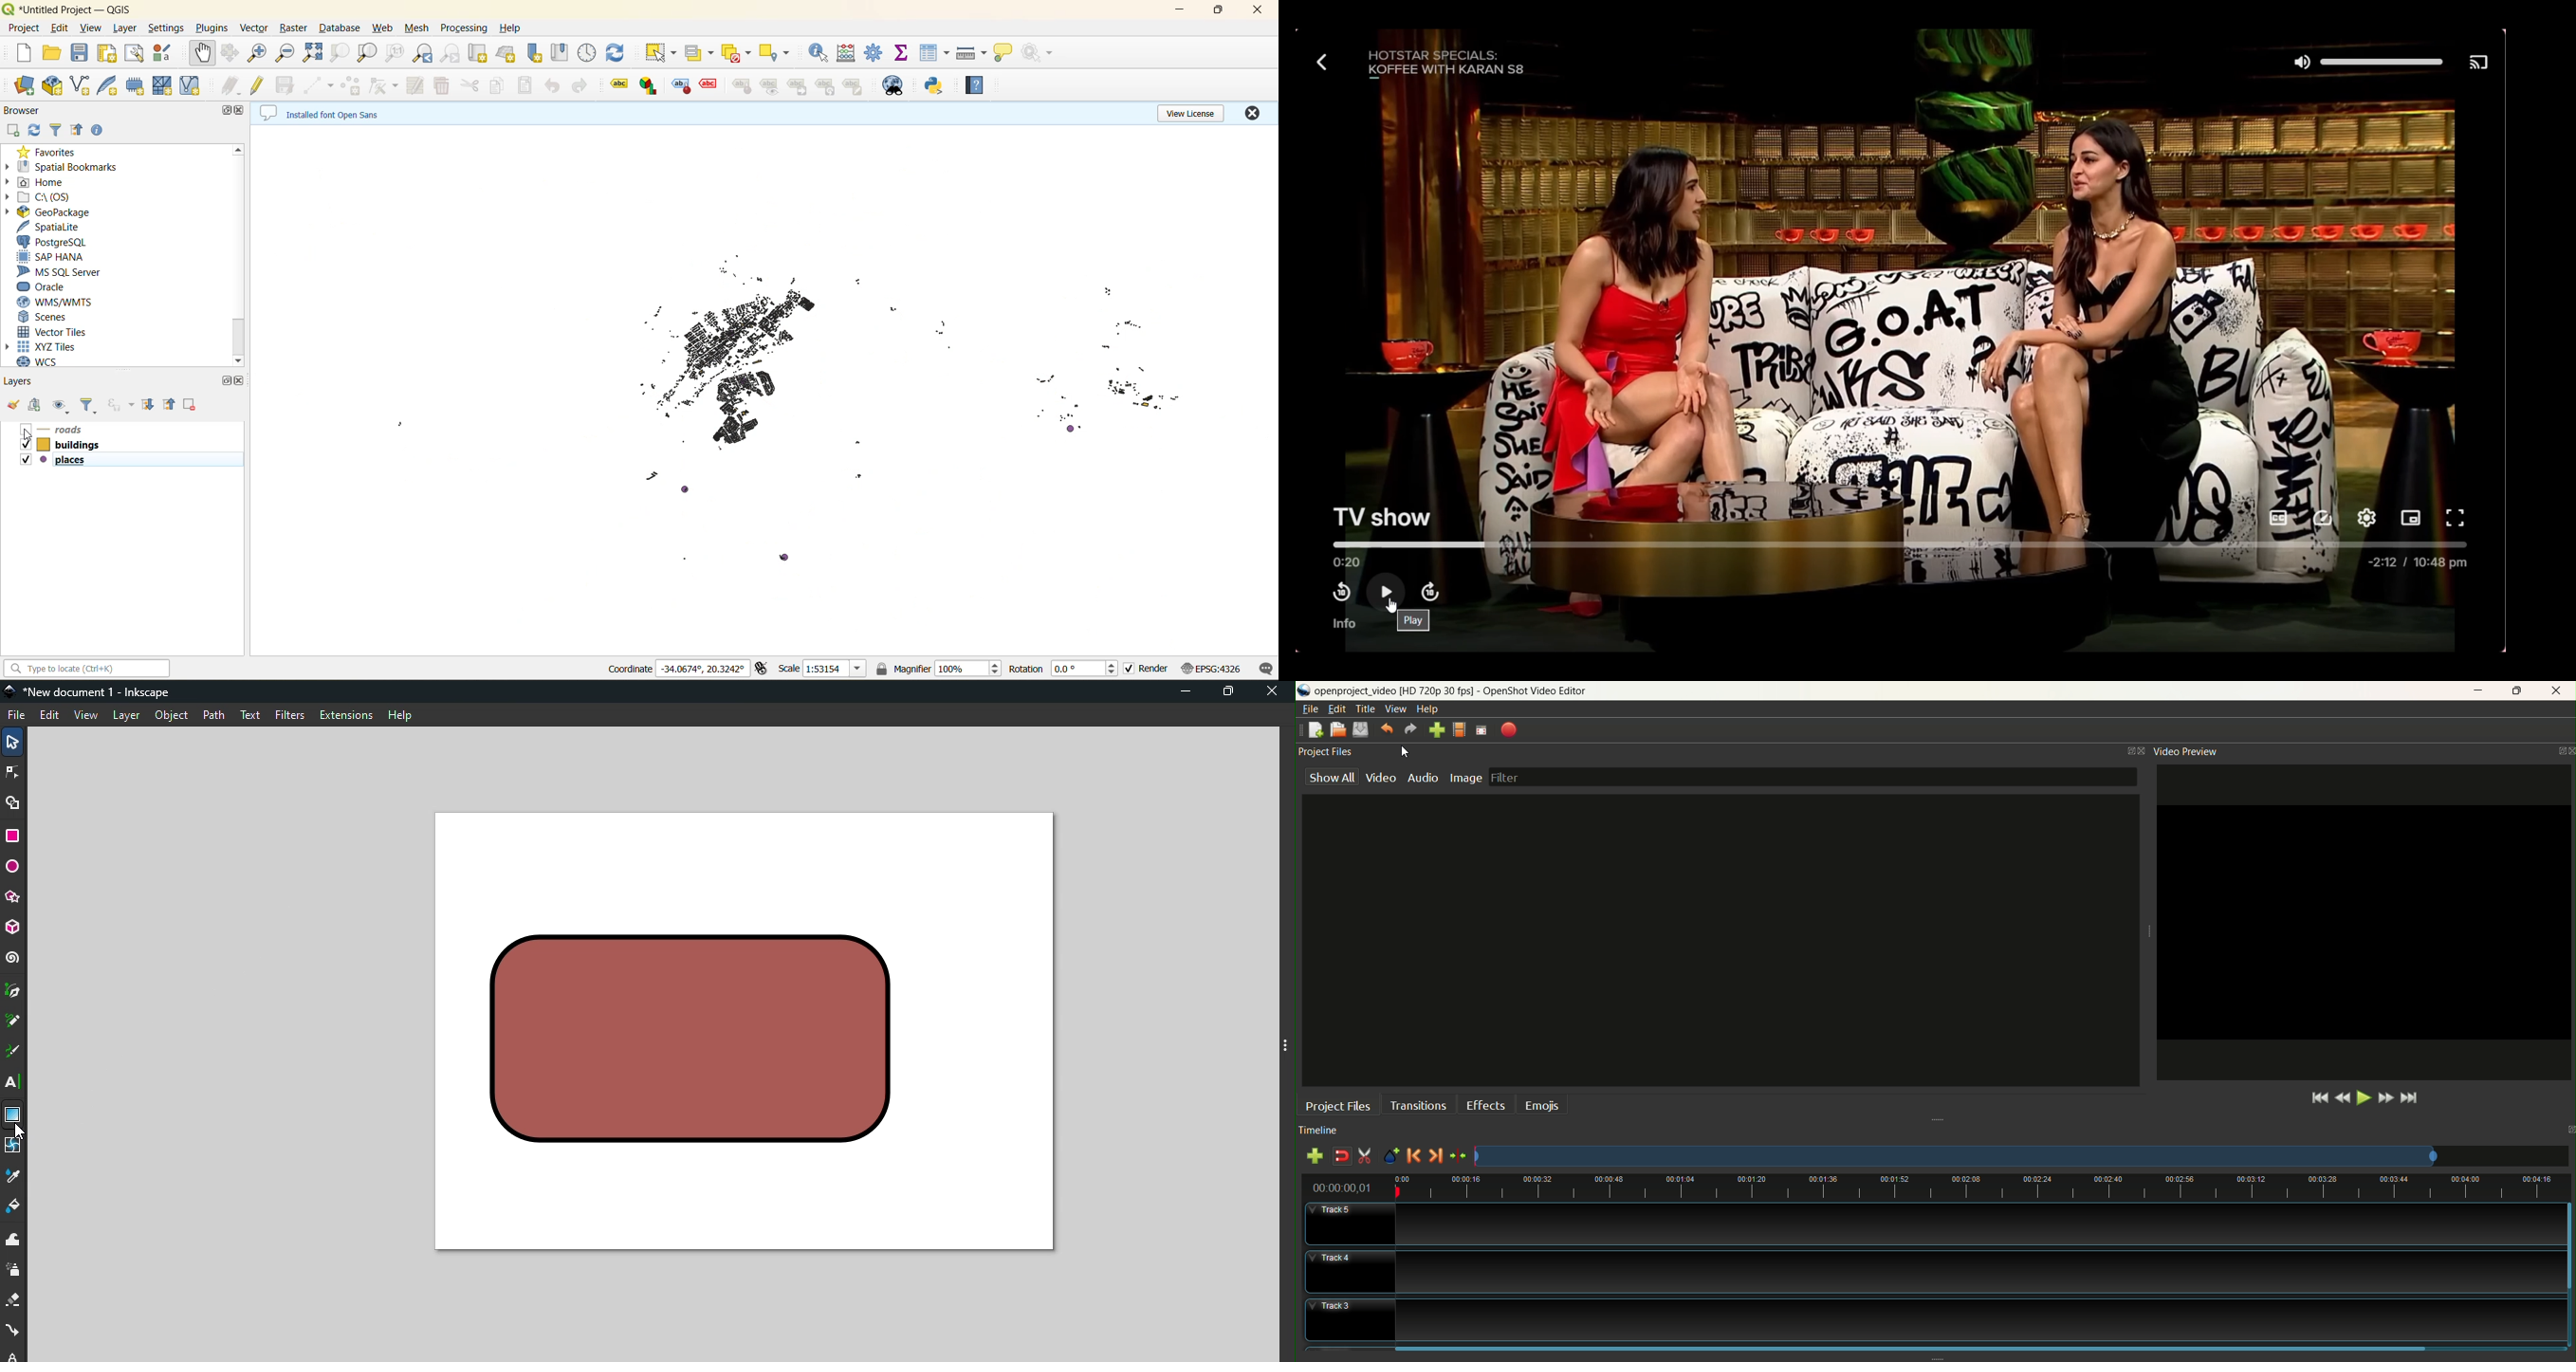  What do you see at coordinates (2023, 1158) in the screenshot?
I see `zoom factor` at bounding box center [2023, 1158].